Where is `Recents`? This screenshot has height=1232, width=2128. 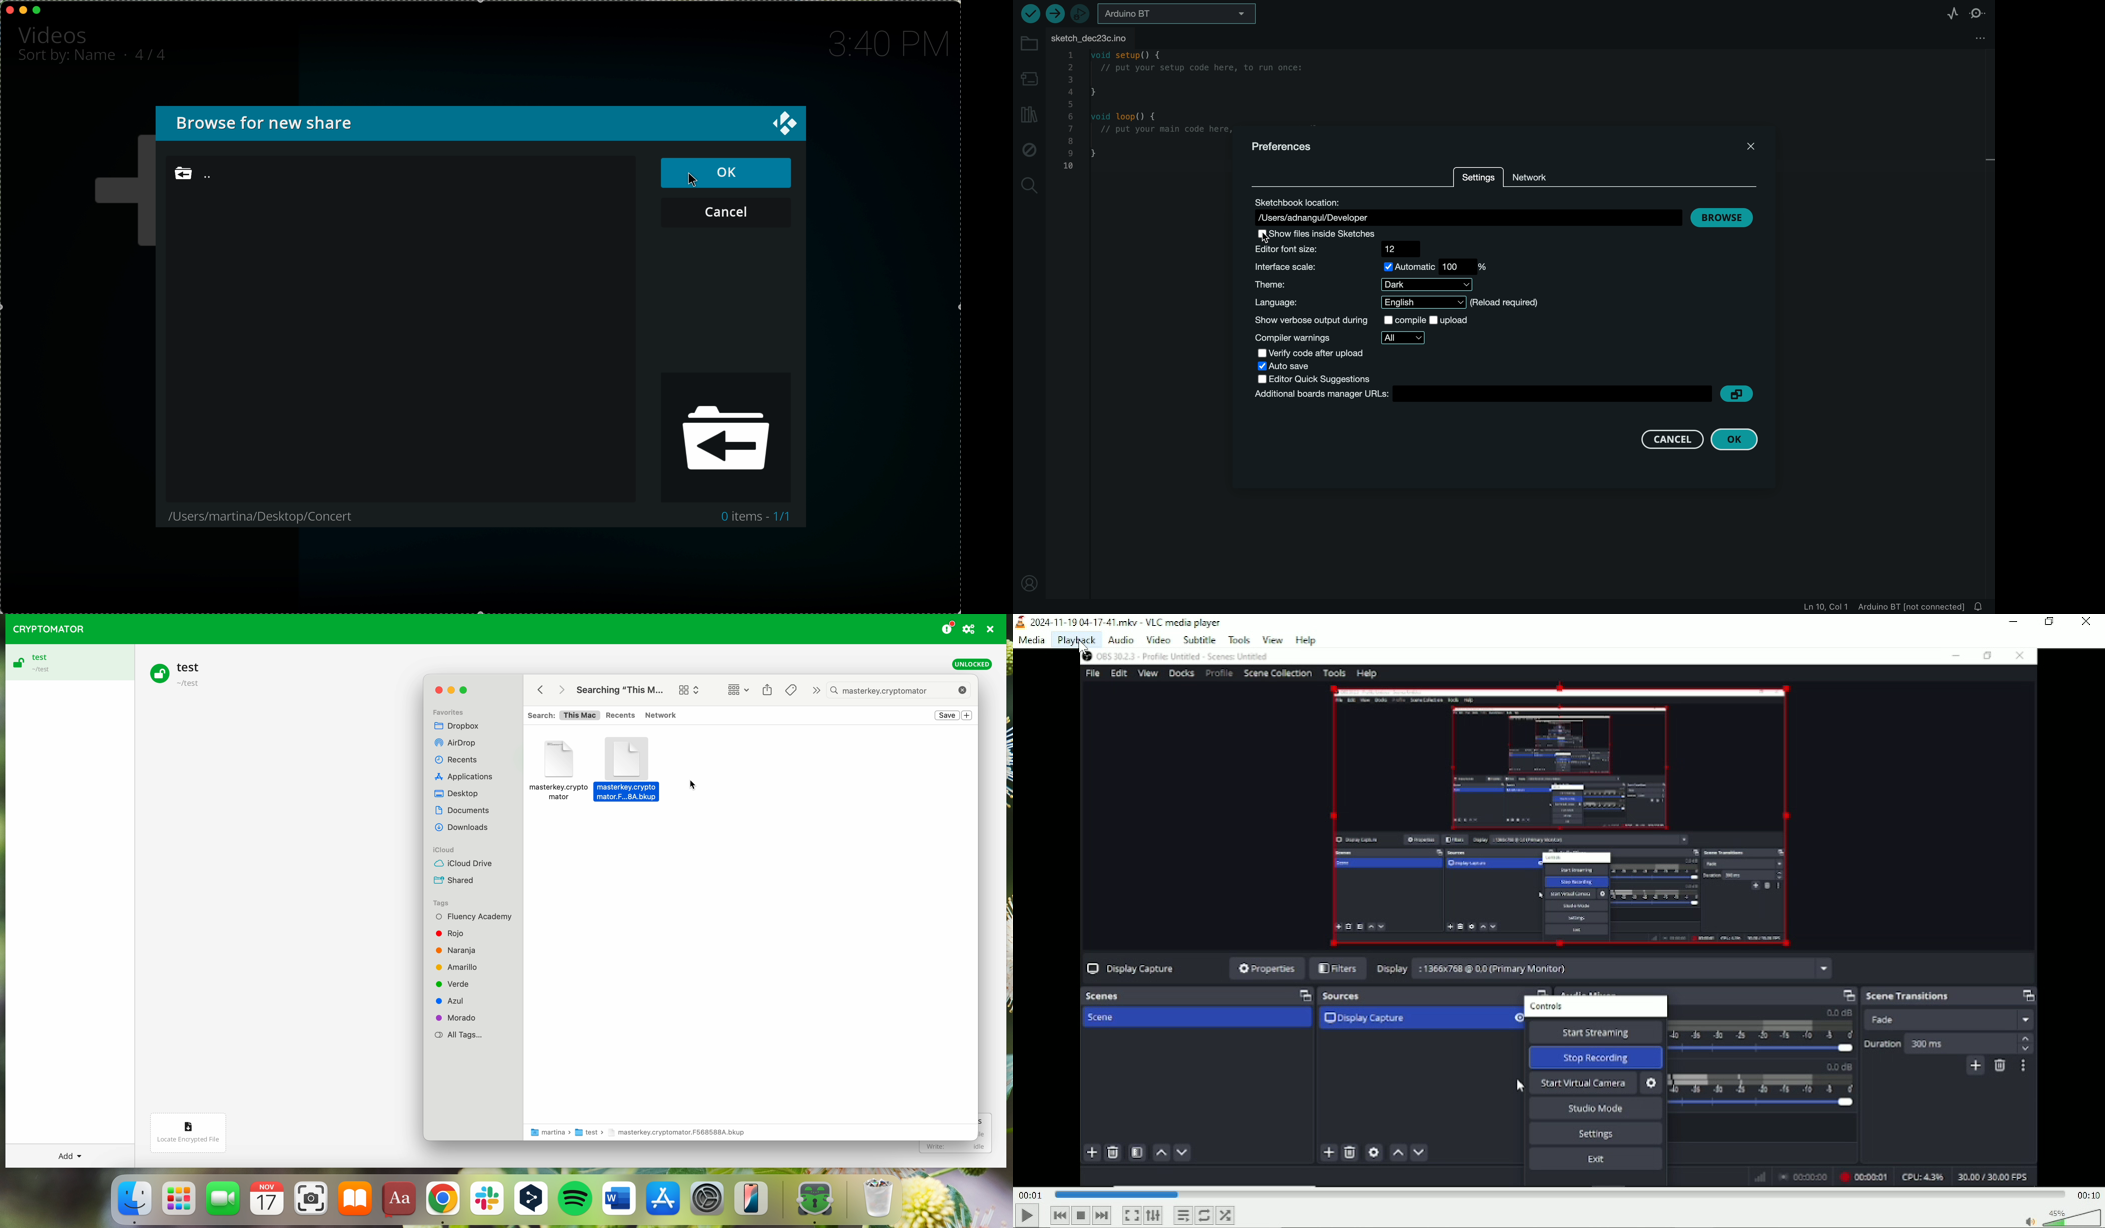
Recents is located at coordinates (460, 760).